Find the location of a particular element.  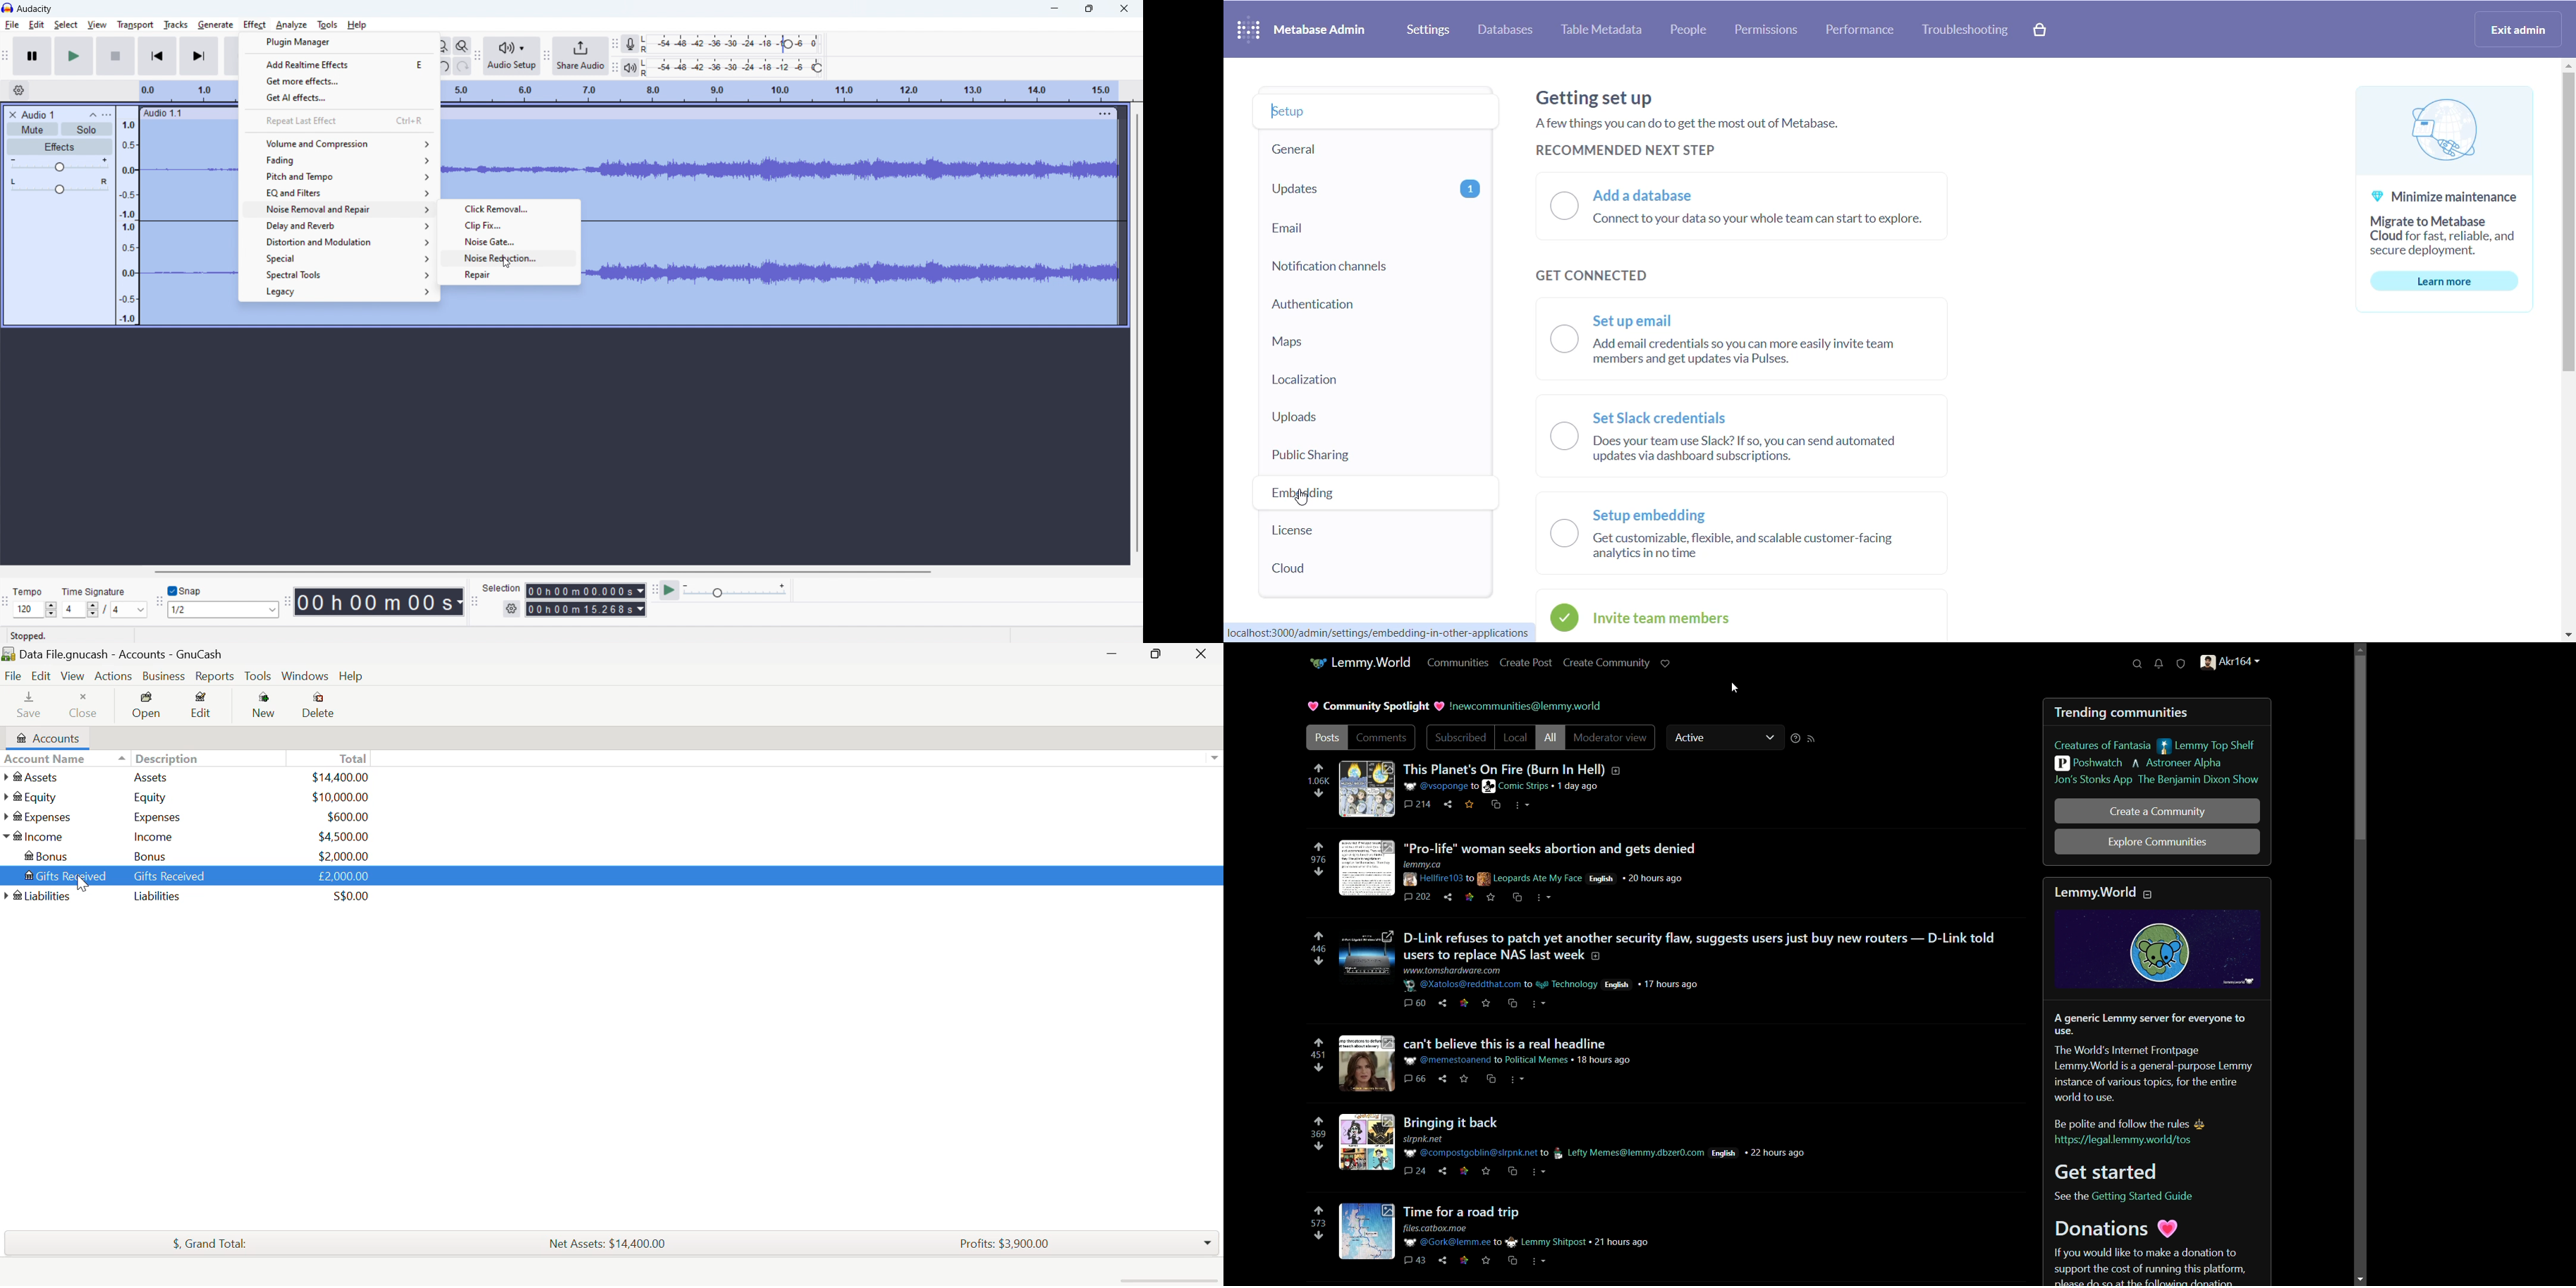

Bonus is located at coordinates (157, 857).